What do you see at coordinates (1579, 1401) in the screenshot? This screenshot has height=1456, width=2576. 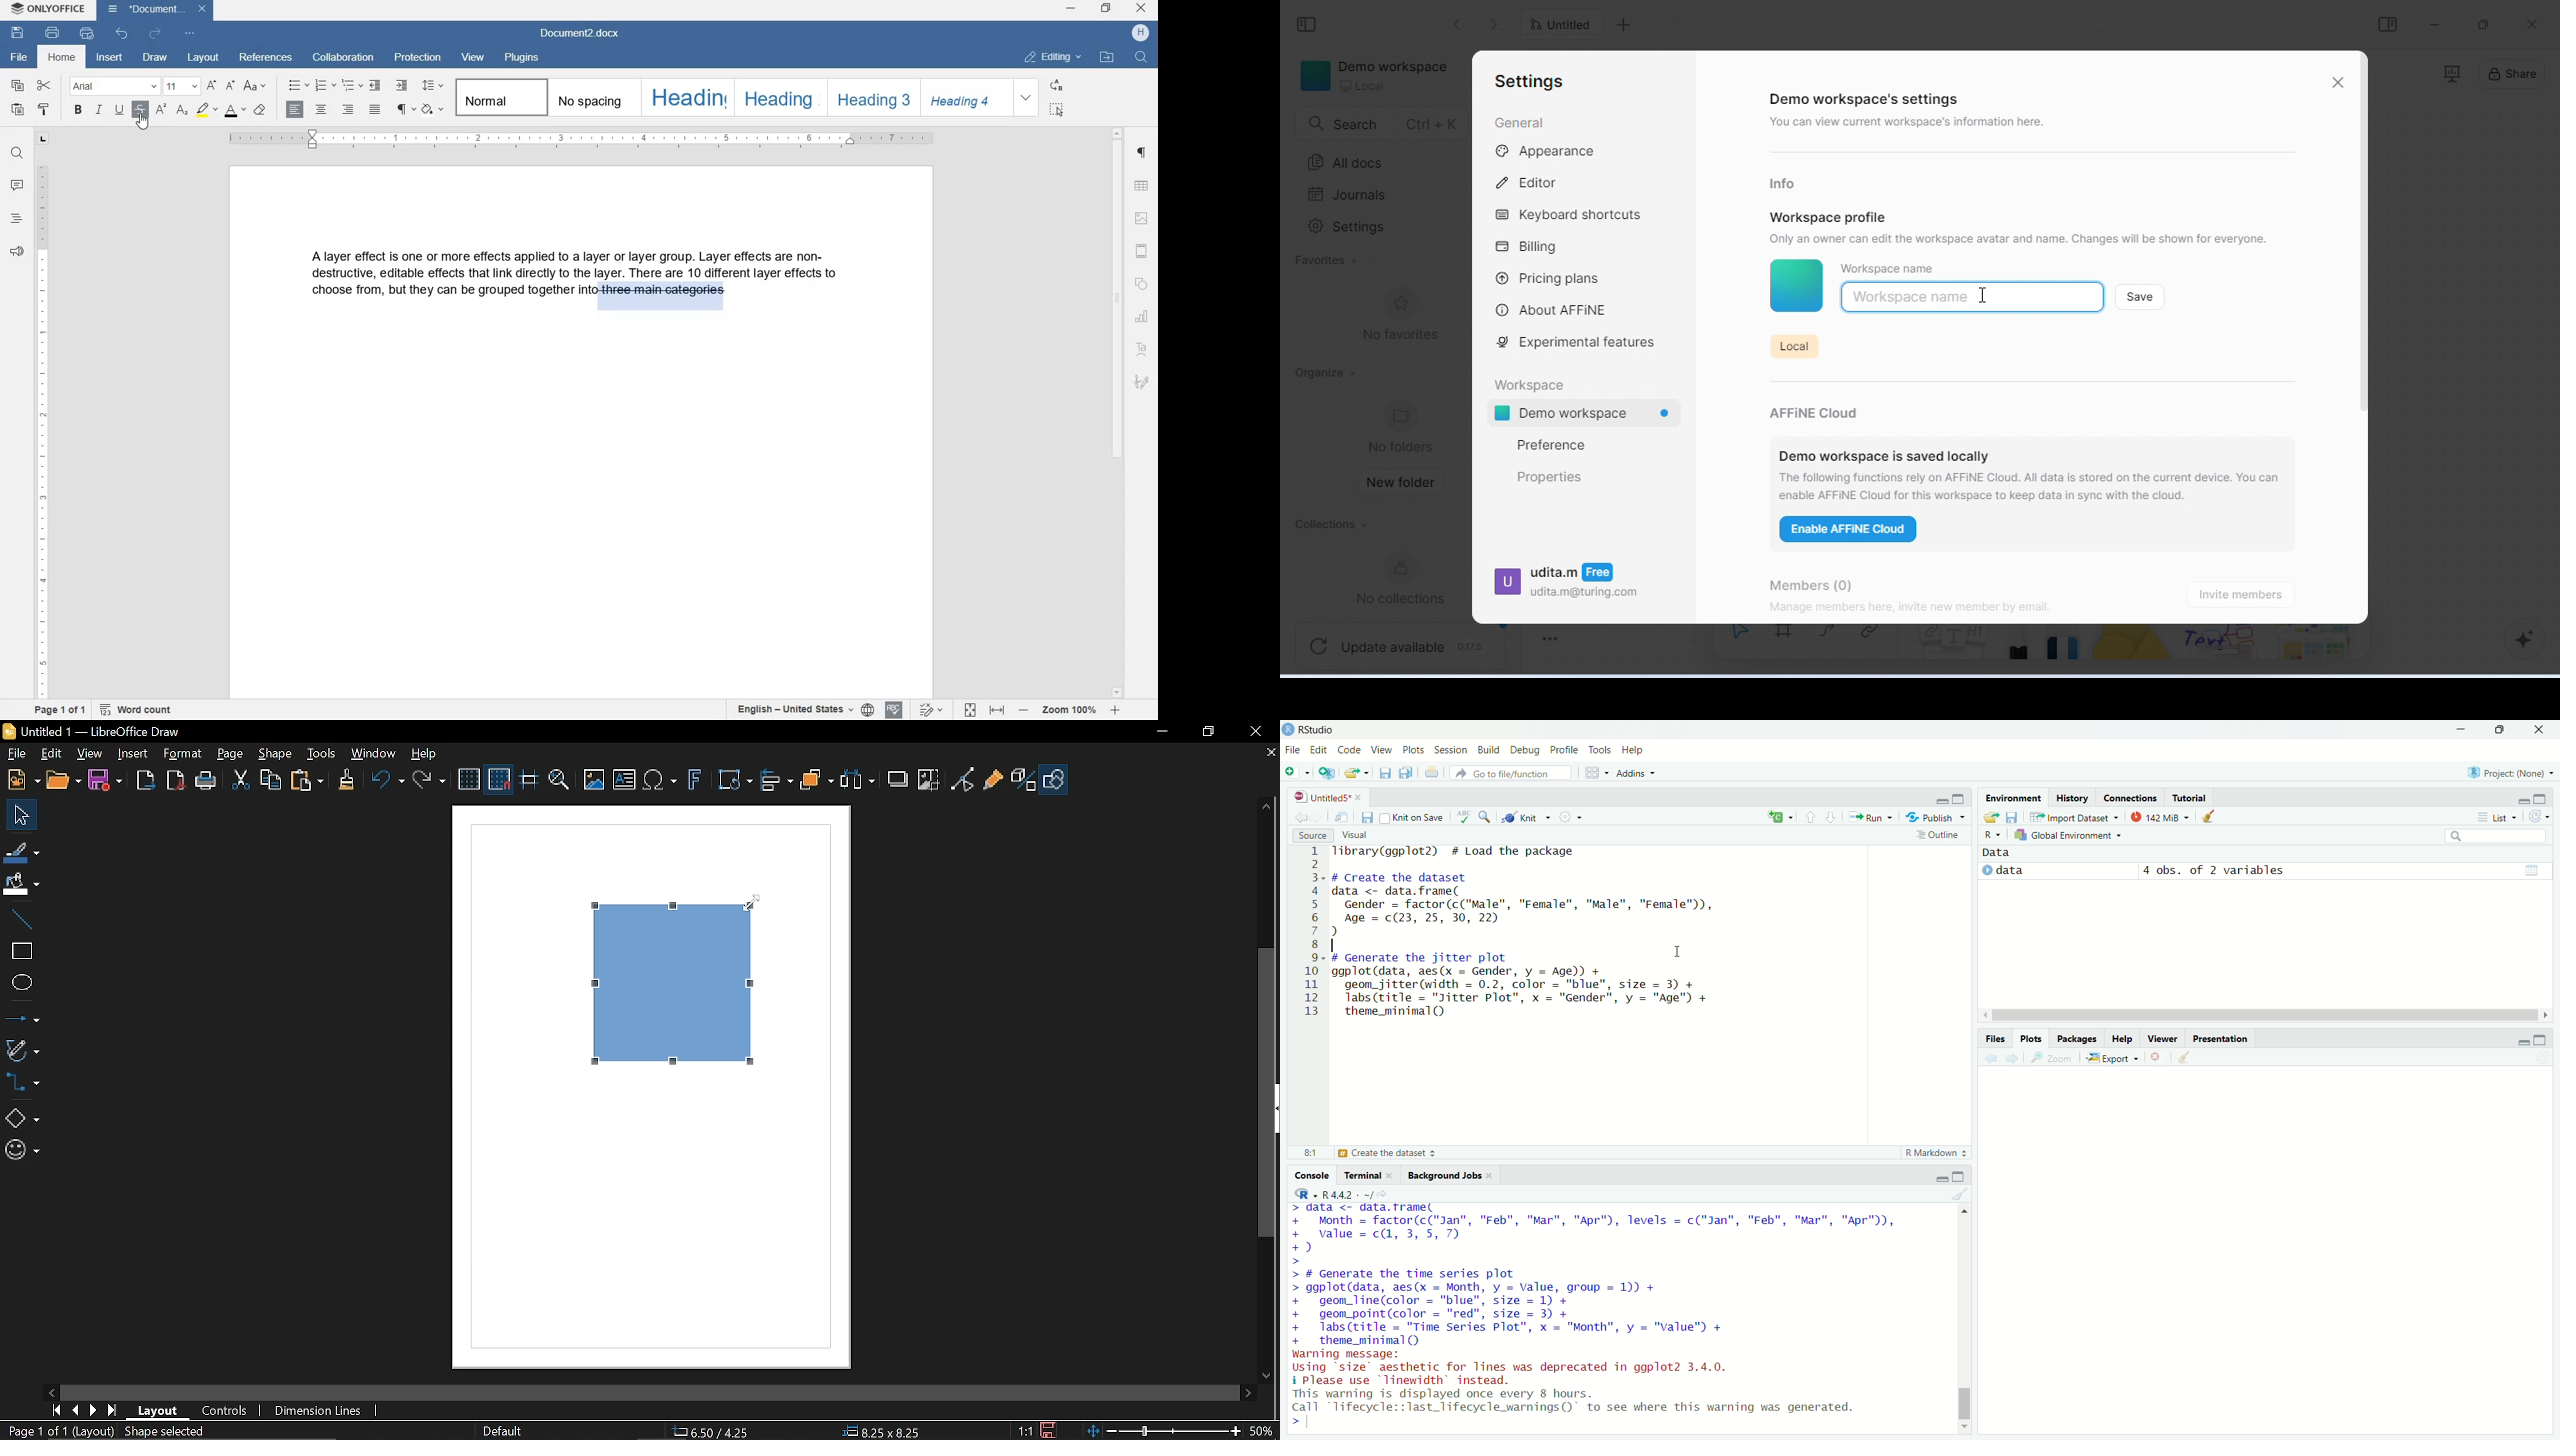 I see `warning displayed` at bounding box center [1579, 1401].